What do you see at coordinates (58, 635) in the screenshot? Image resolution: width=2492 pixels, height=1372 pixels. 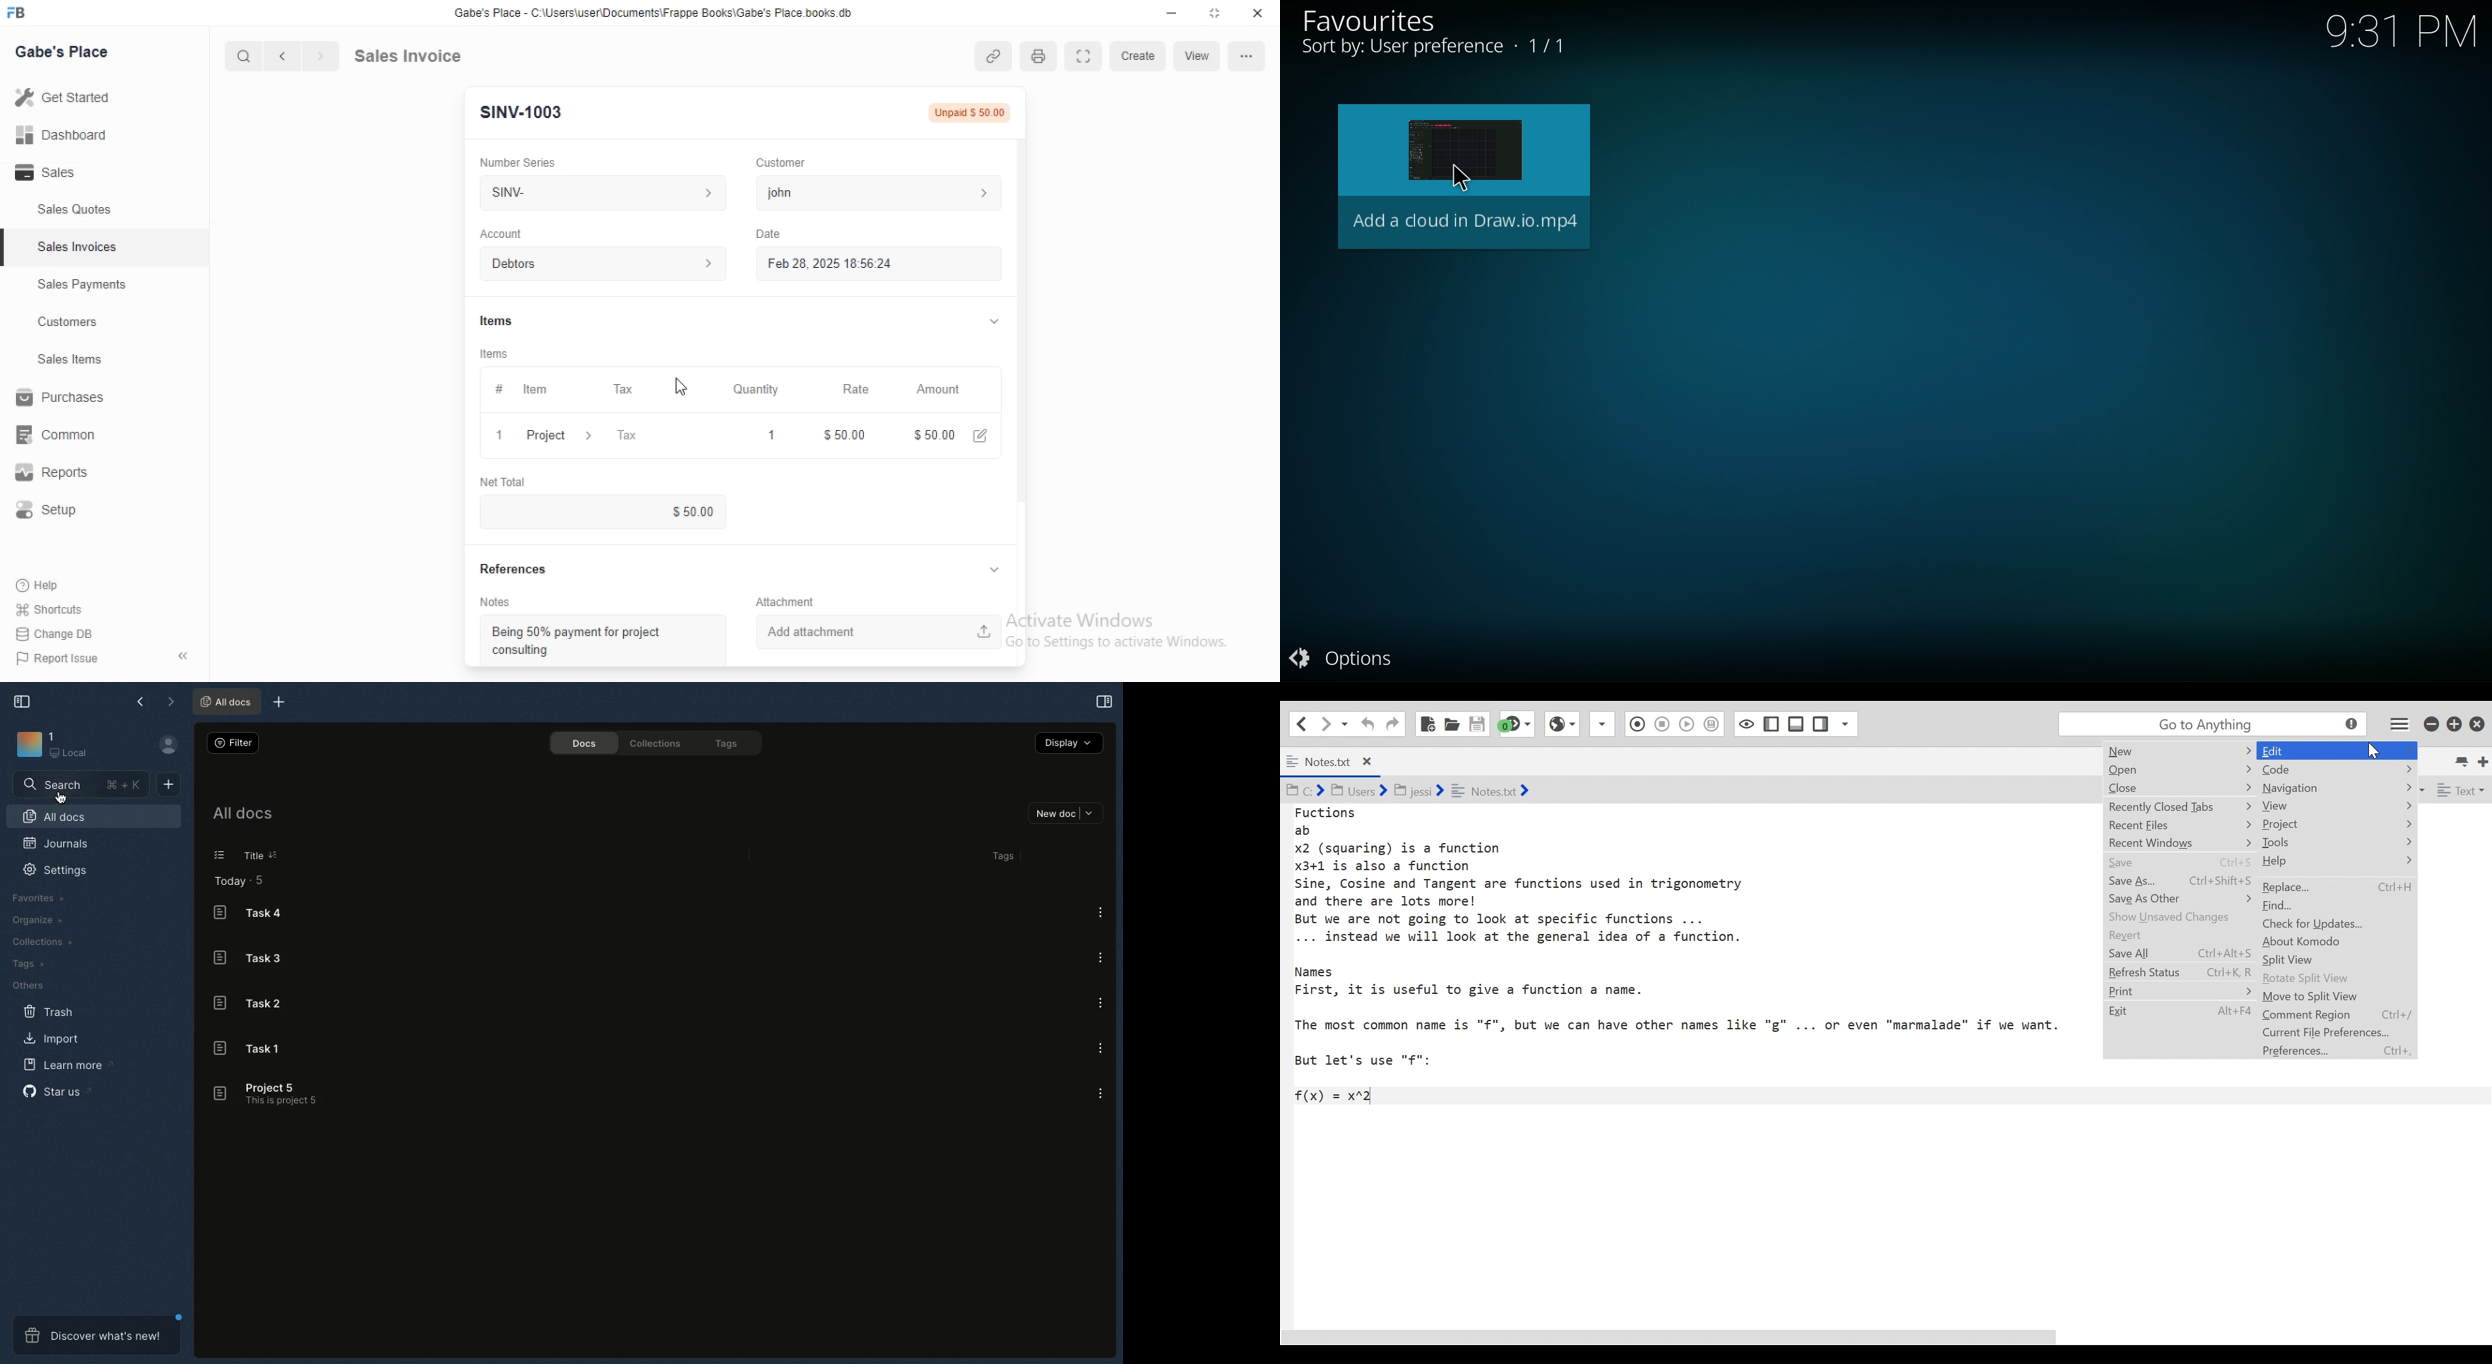 I see `Change DB` at bounding box center [58, 635].